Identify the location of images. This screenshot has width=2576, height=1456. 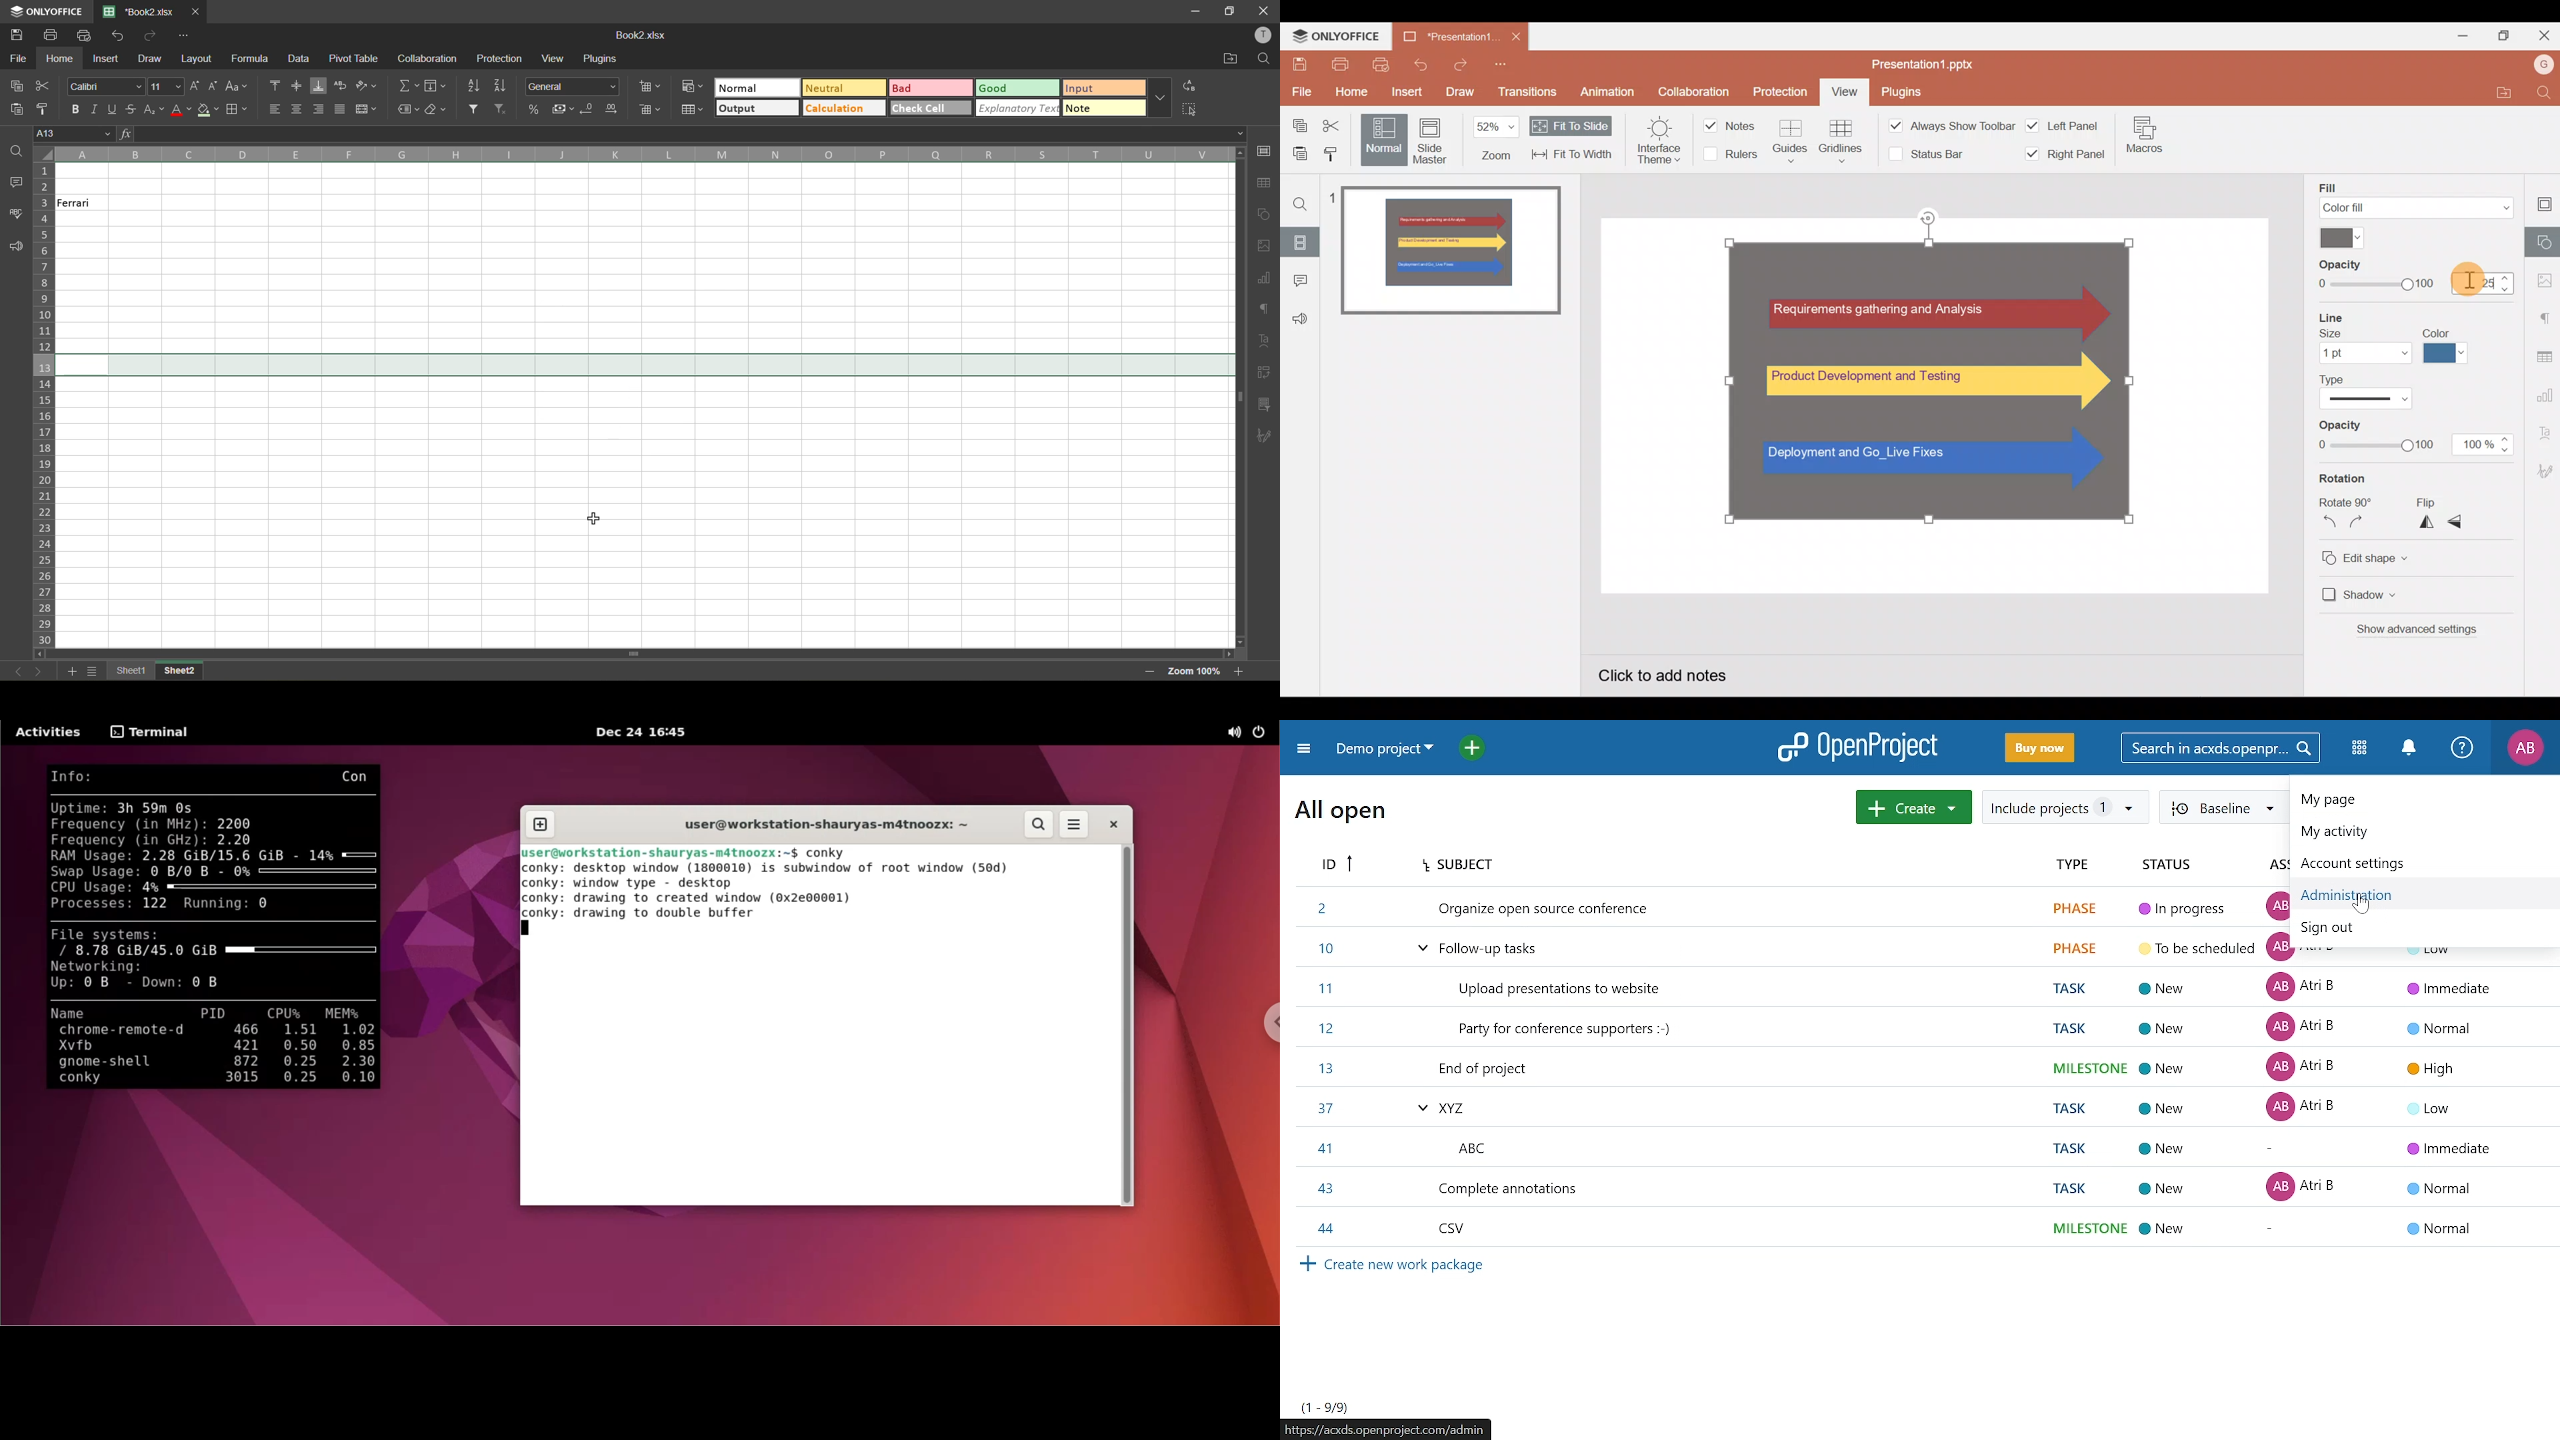
(1265, 249).